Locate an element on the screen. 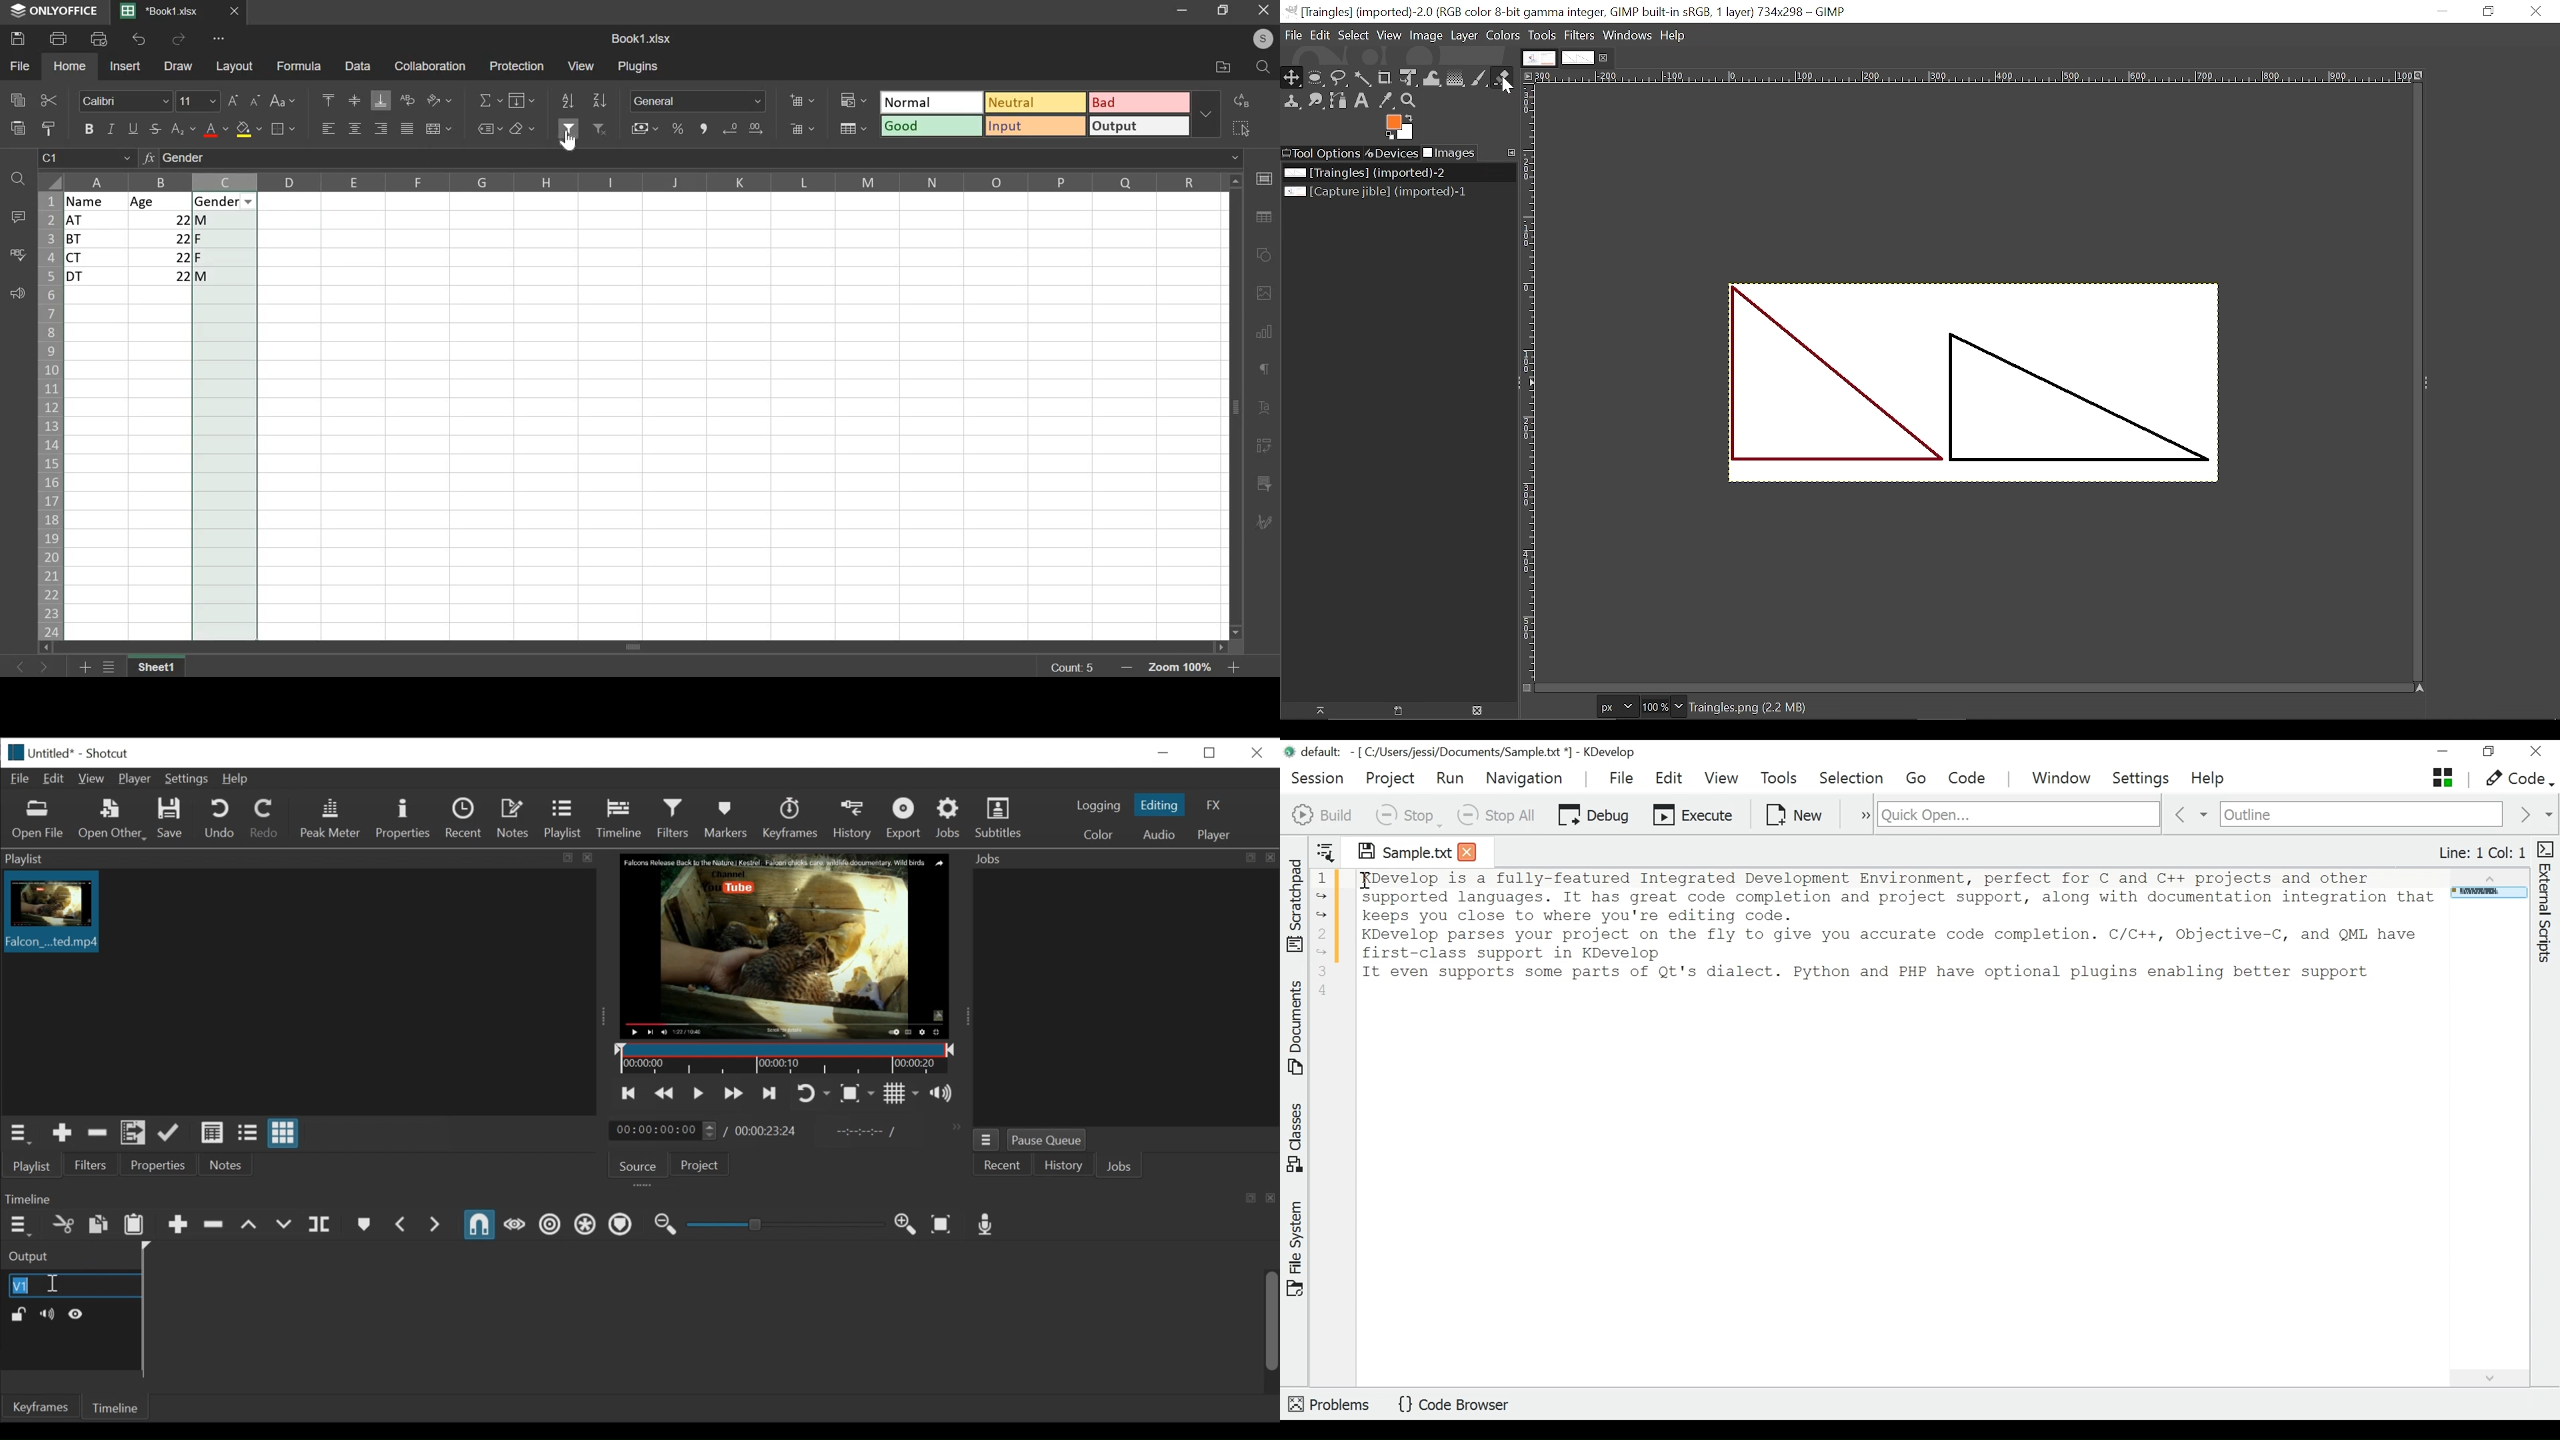 This screenshot has width=2576, height=1456. view is located at coordinates (581, 65).